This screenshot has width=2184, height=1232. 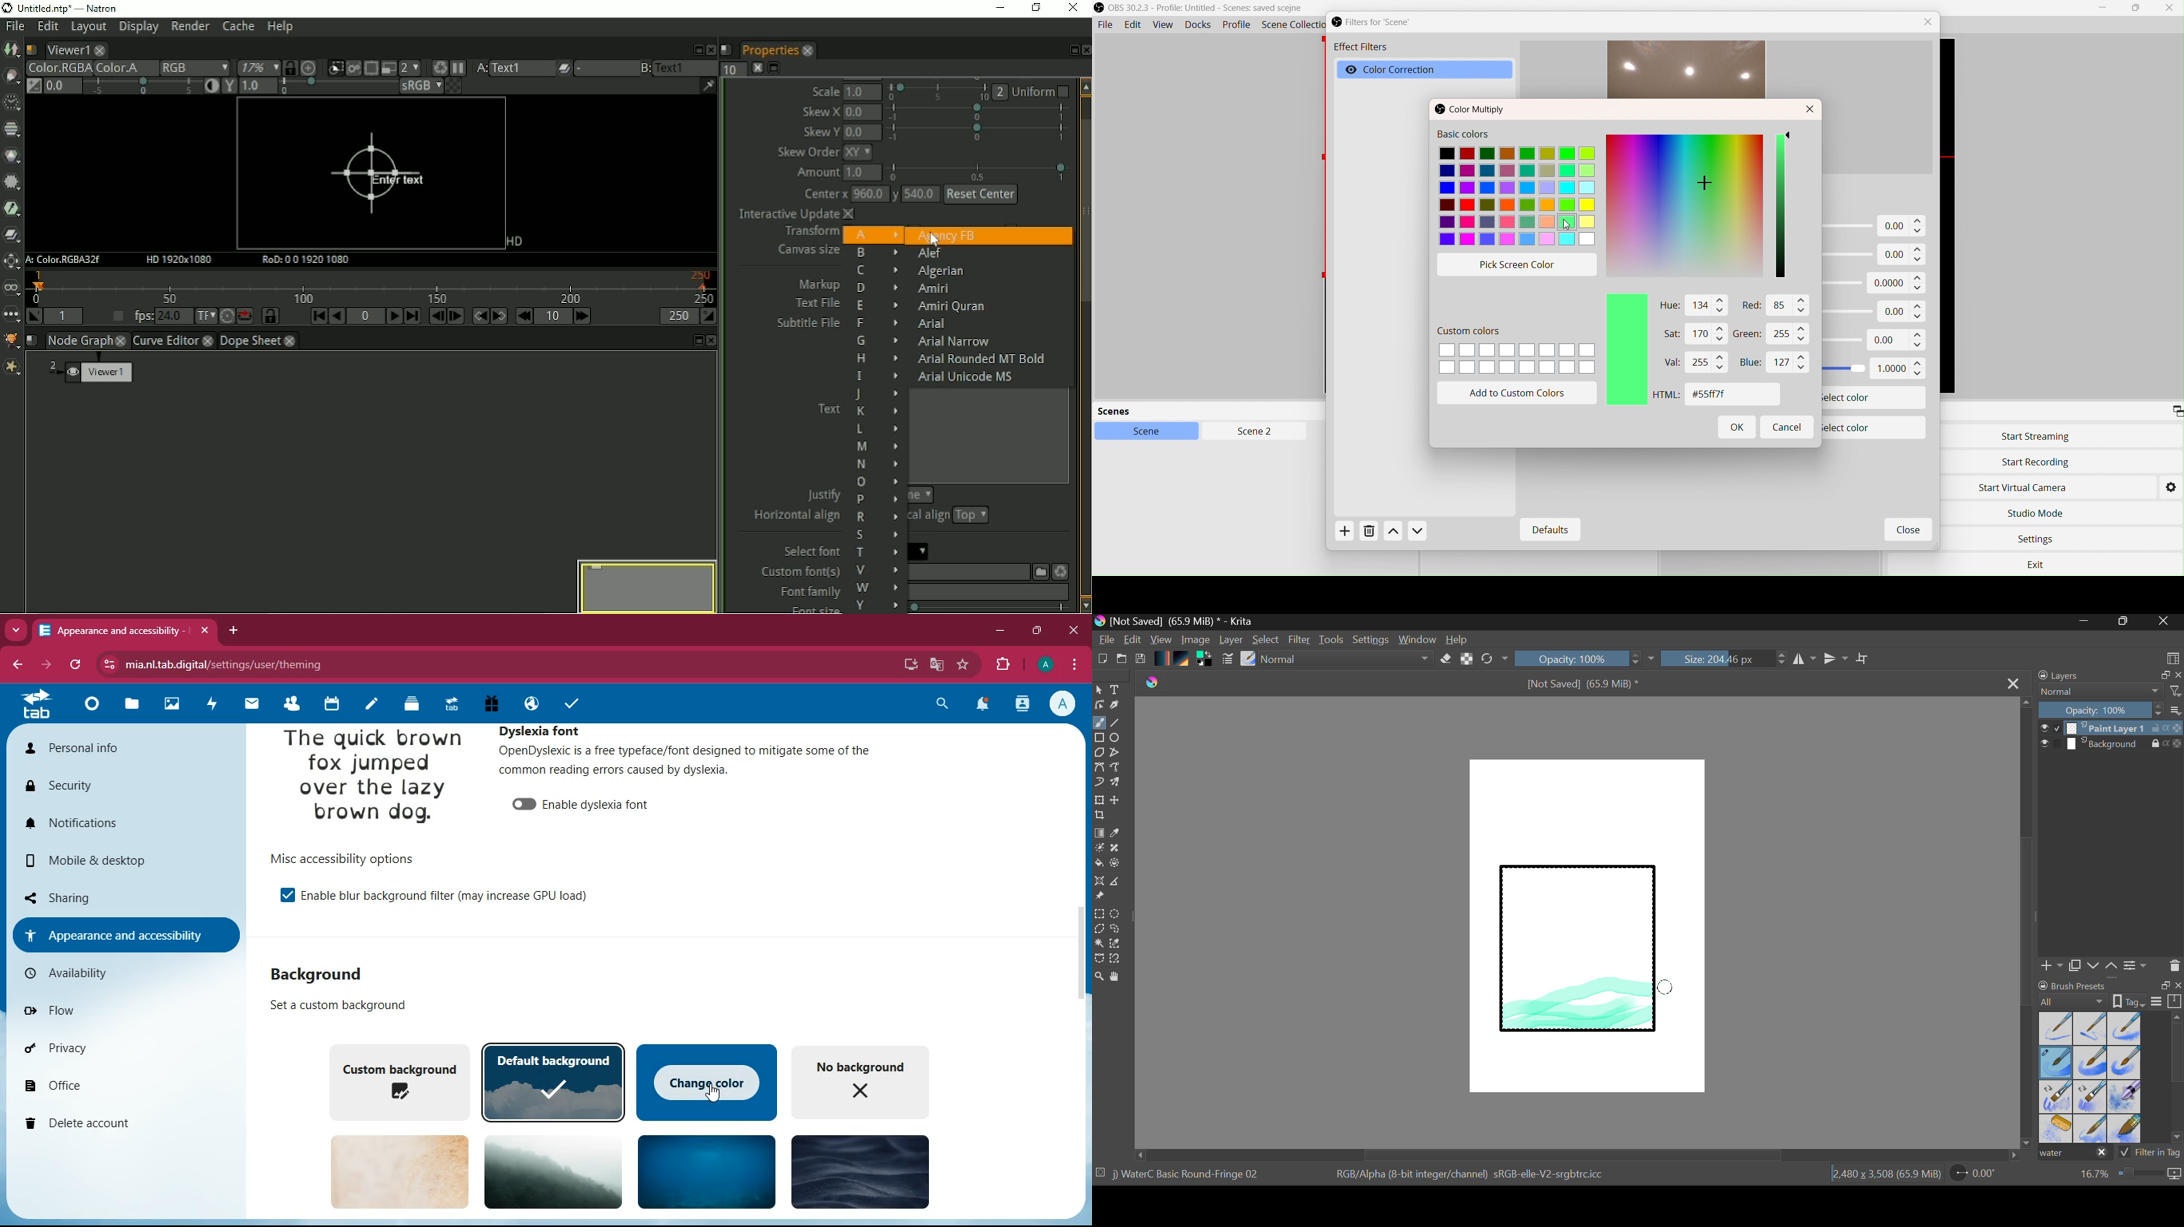 What do you see at coordinates (369, 706) in the screenshot?
I see `notes` at bounding box center [369, 706].